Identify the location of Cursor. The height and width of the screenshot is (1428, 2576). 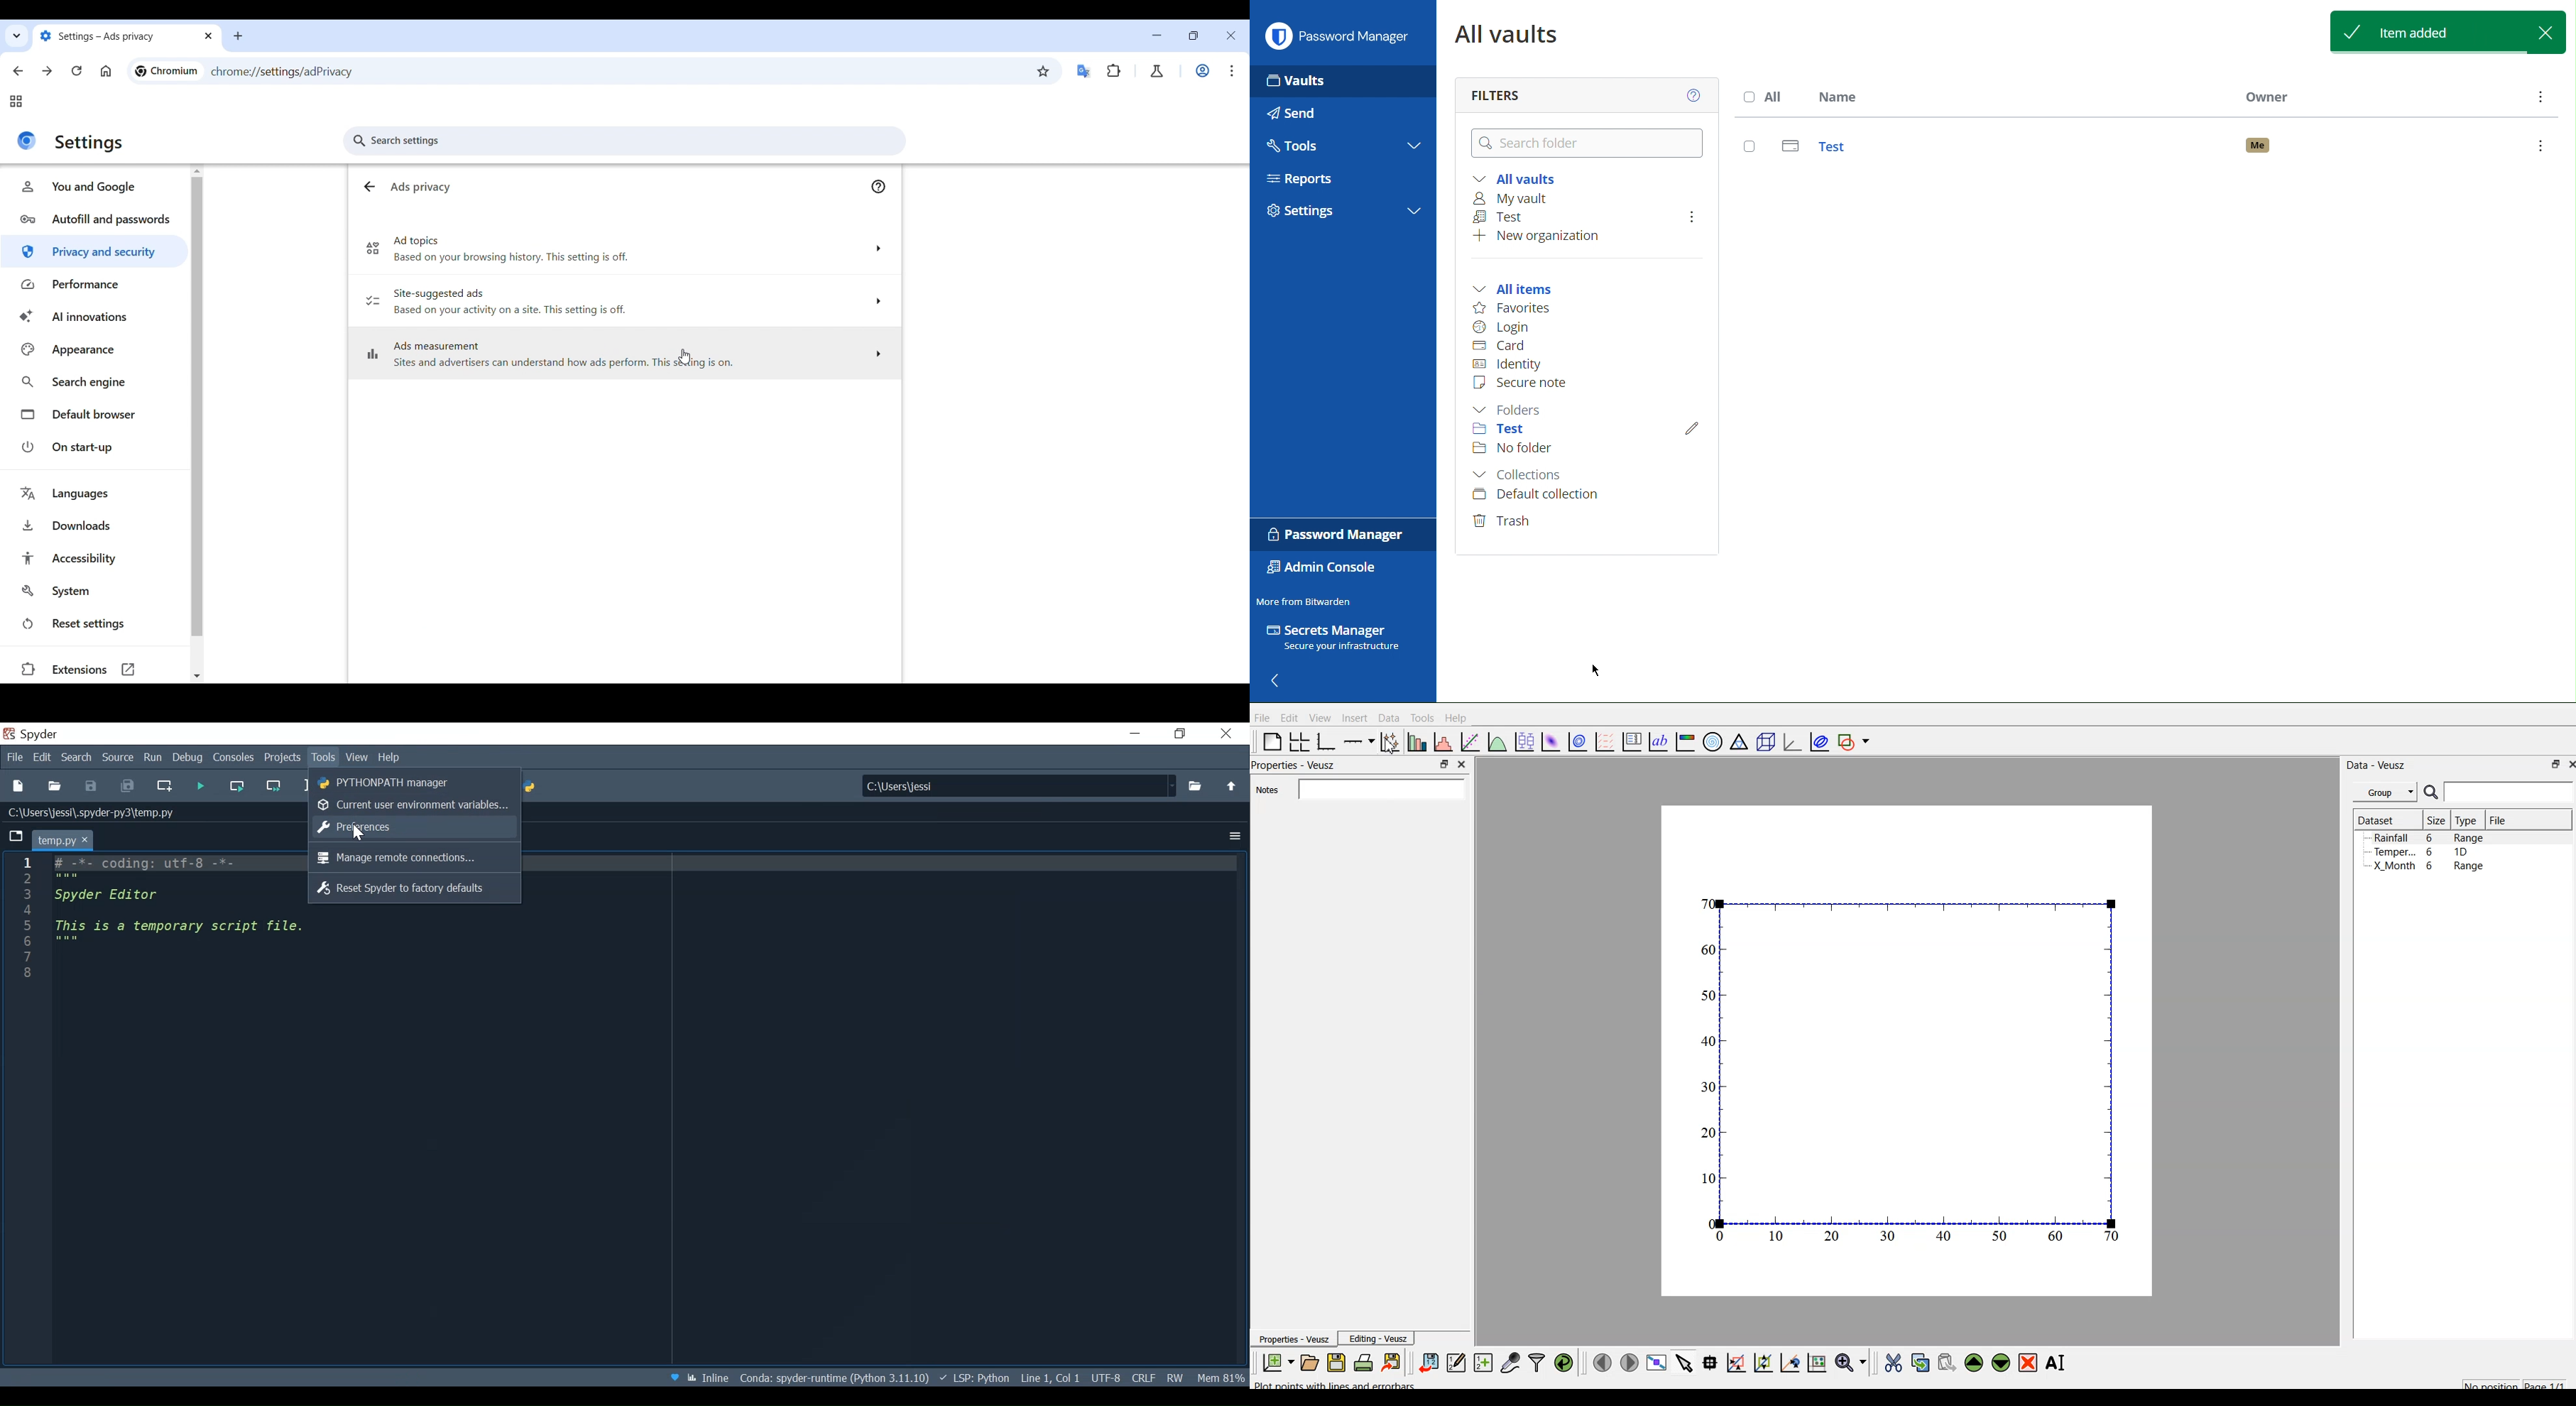
(363, 832).